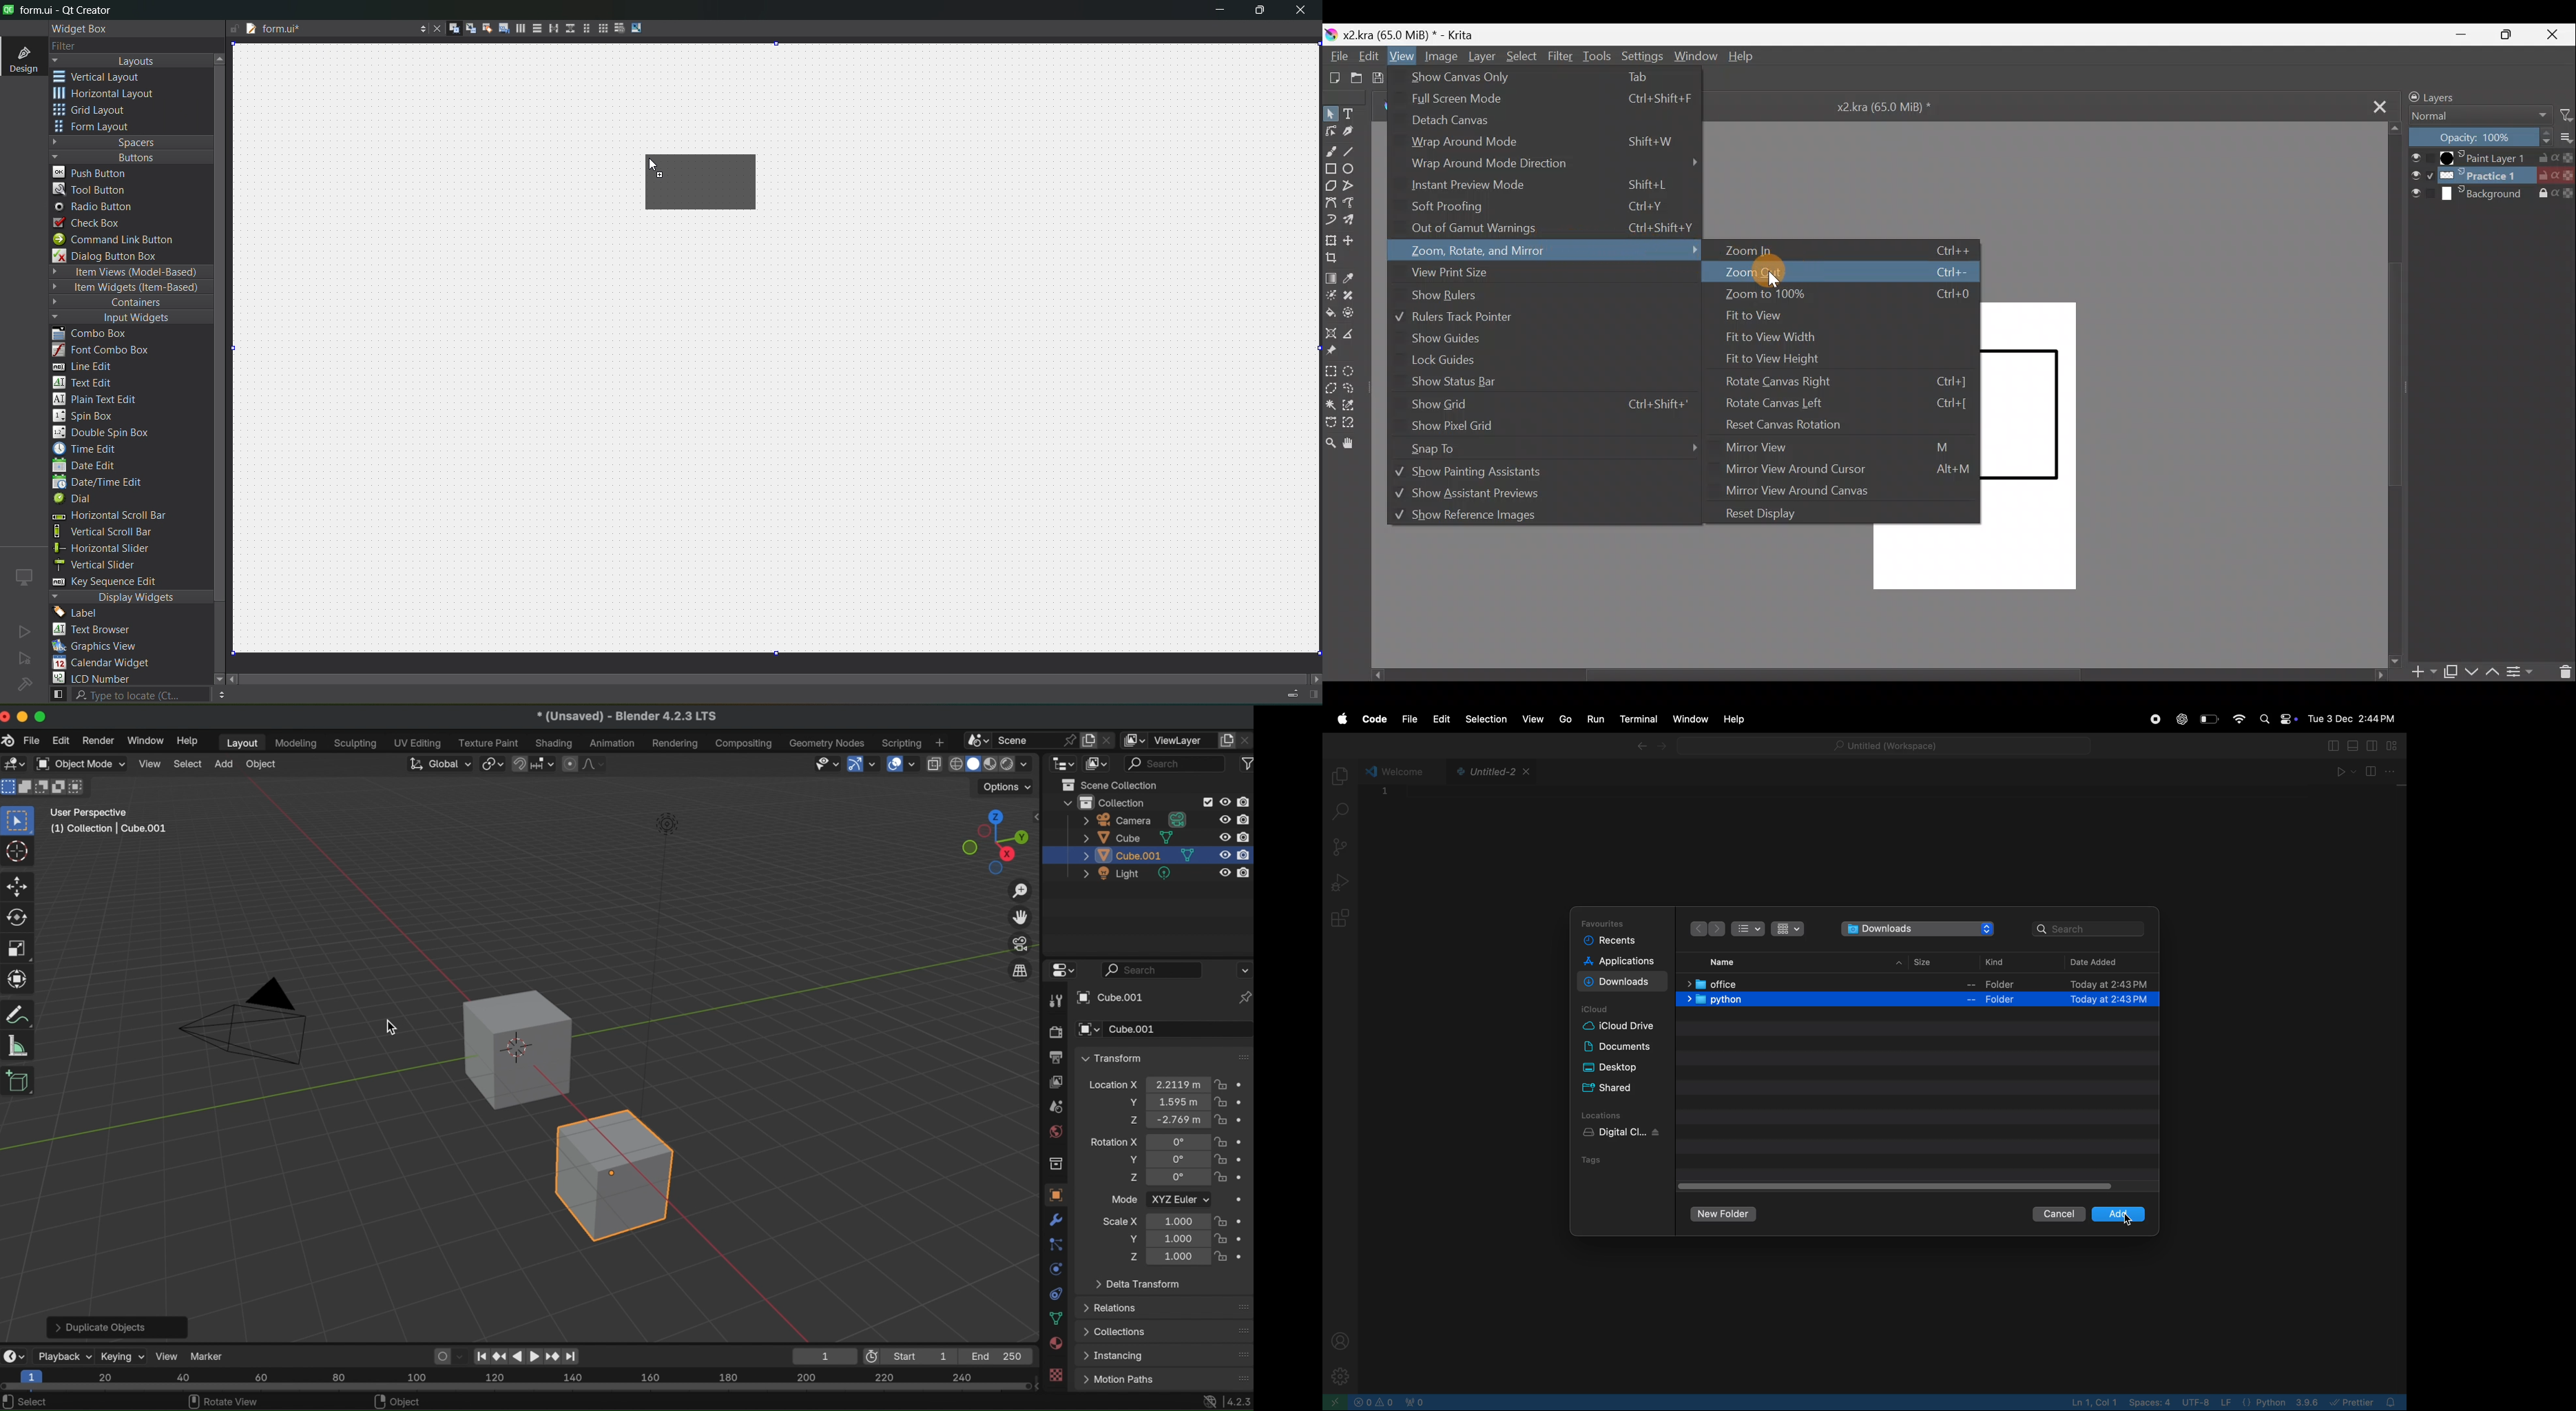 This screenshot has width=2576, height=1428. I want to click on add cube, so click(19, 1082).